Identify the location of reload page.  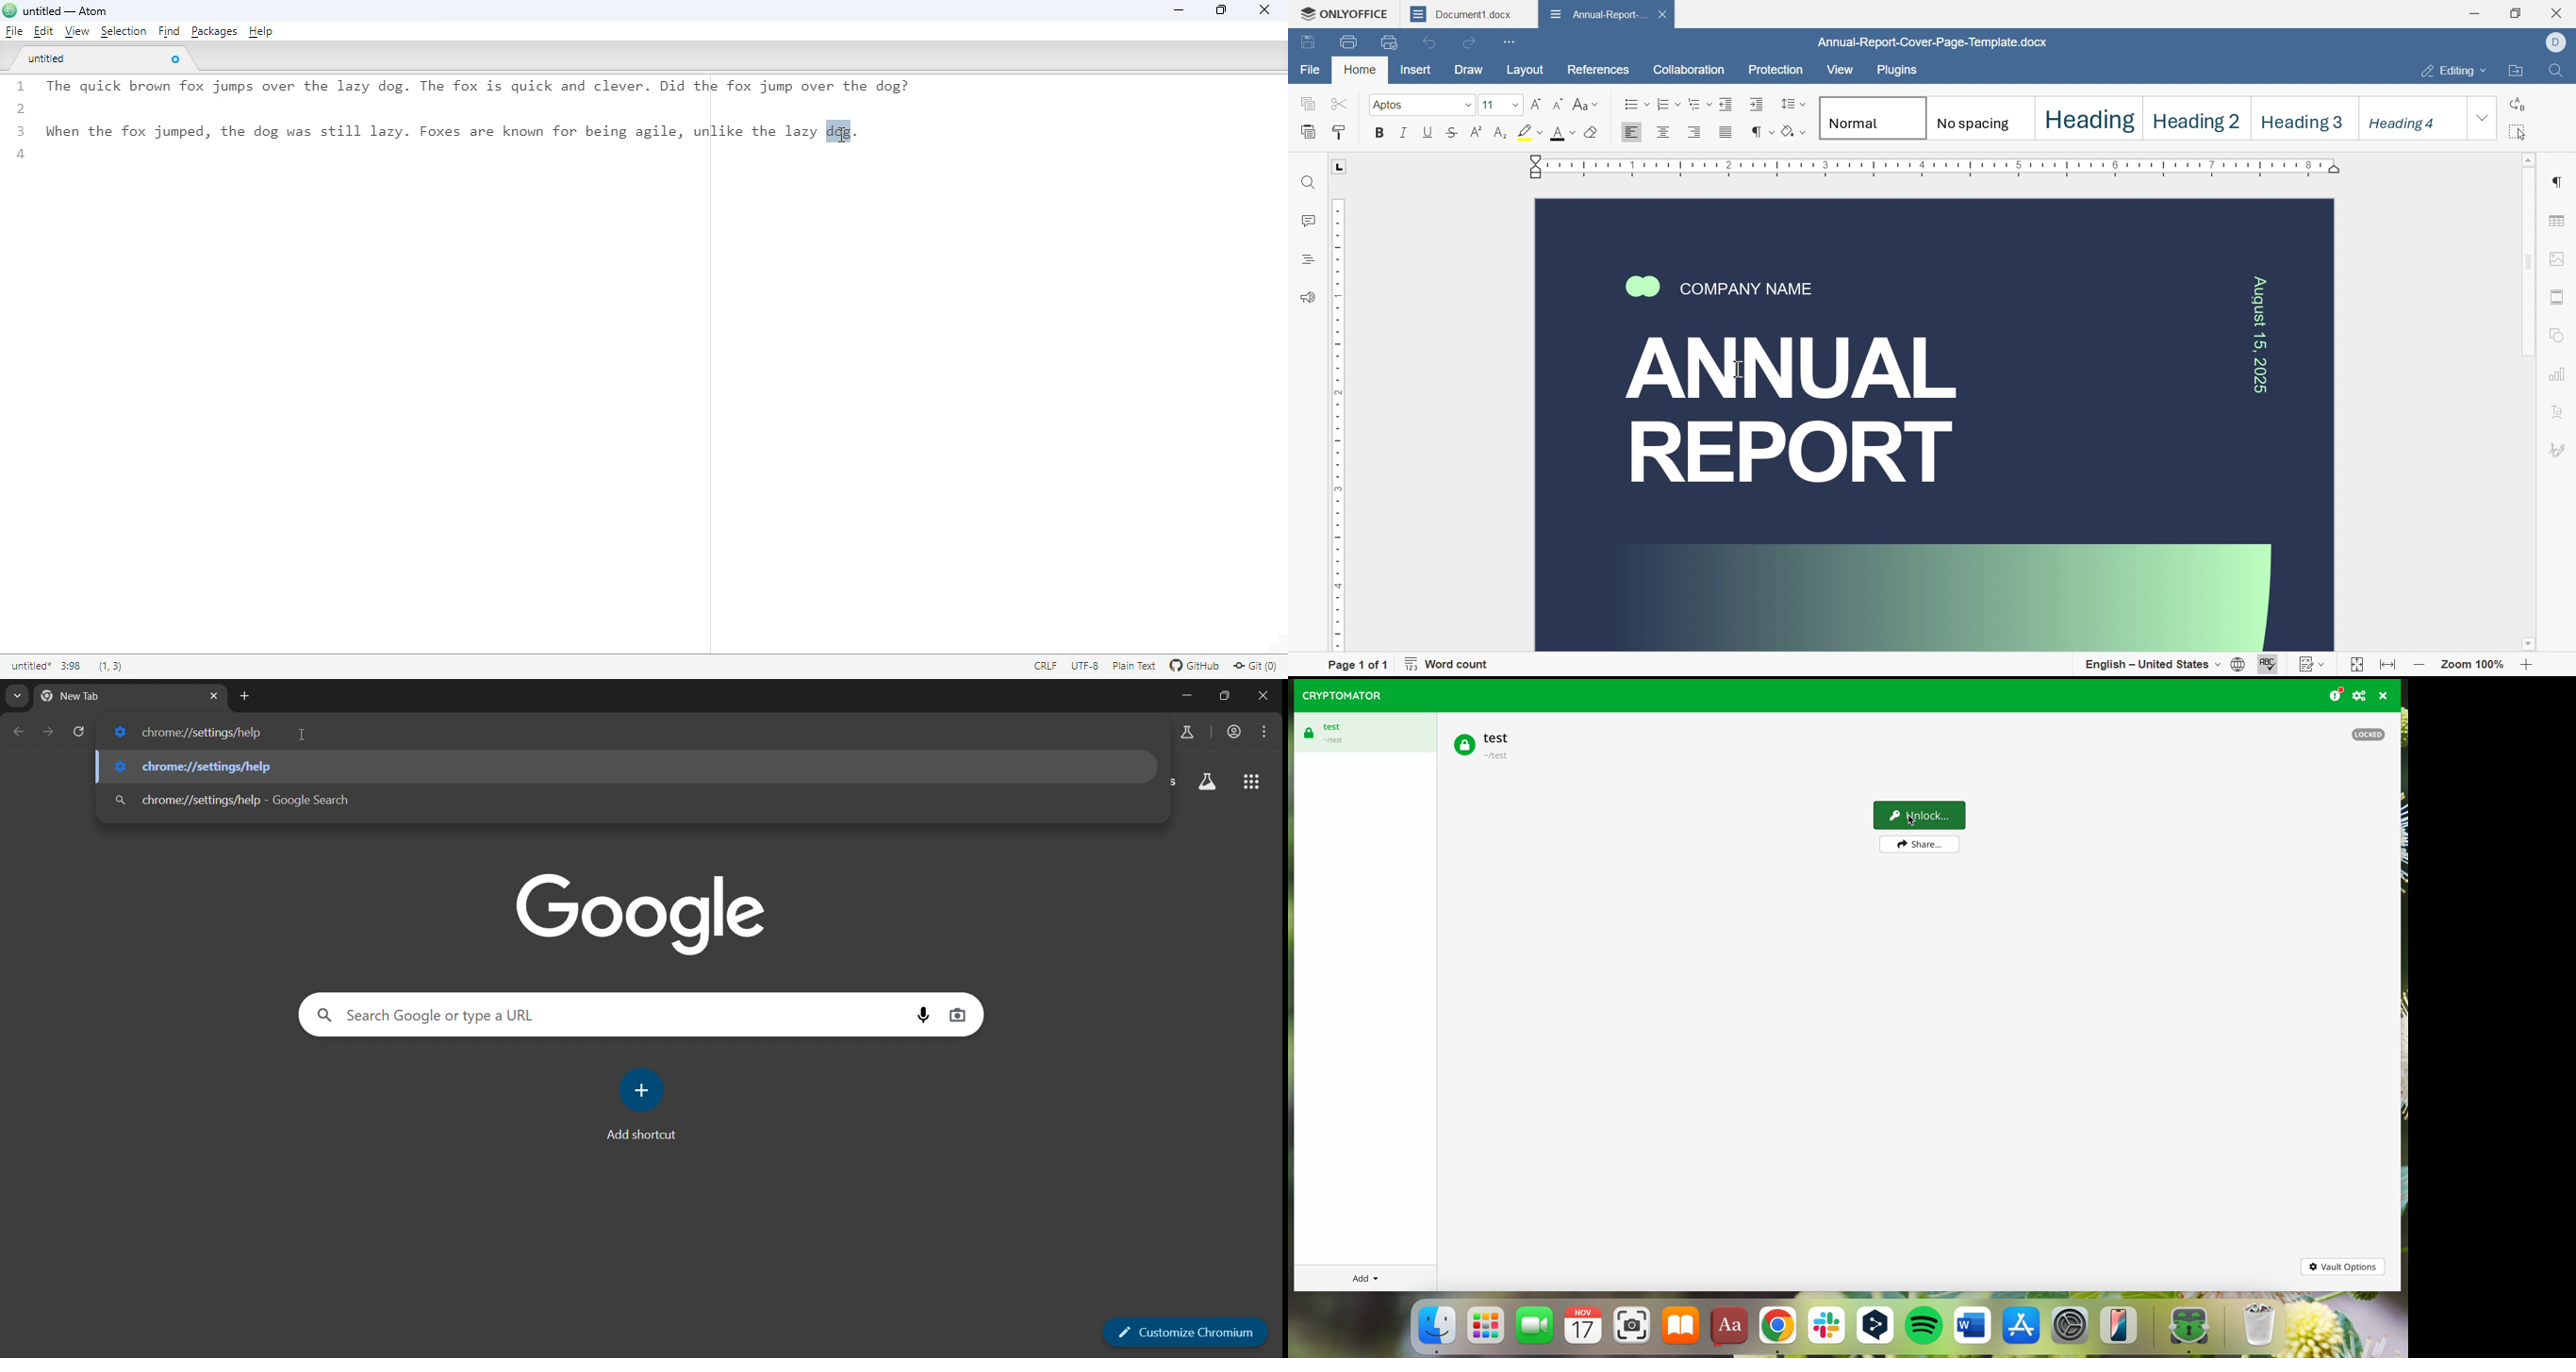
(81, 732).